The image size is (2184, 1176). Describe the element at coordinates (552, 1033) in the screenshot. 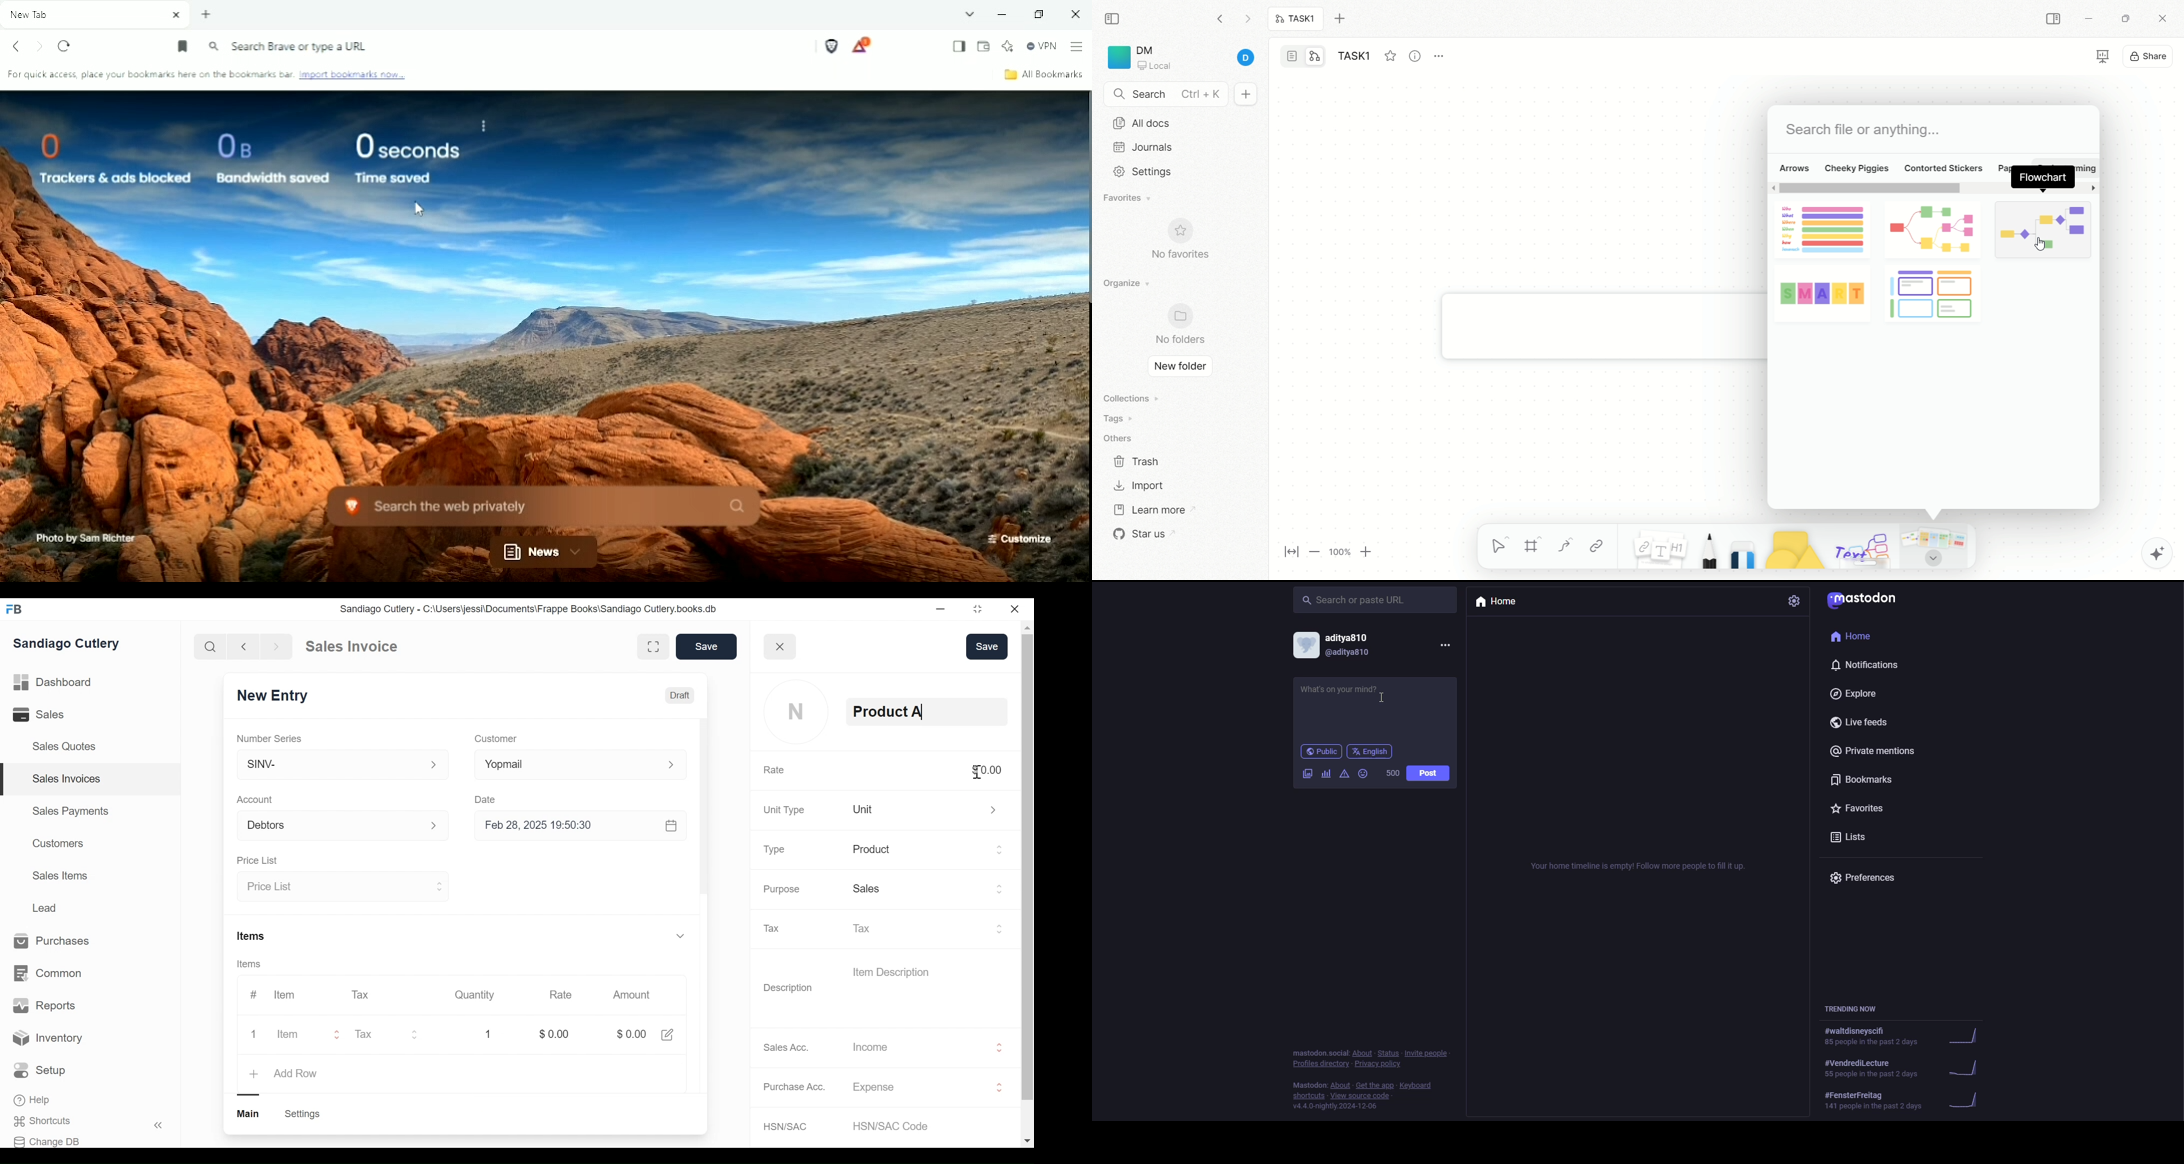

I see `$0.00` at that location.